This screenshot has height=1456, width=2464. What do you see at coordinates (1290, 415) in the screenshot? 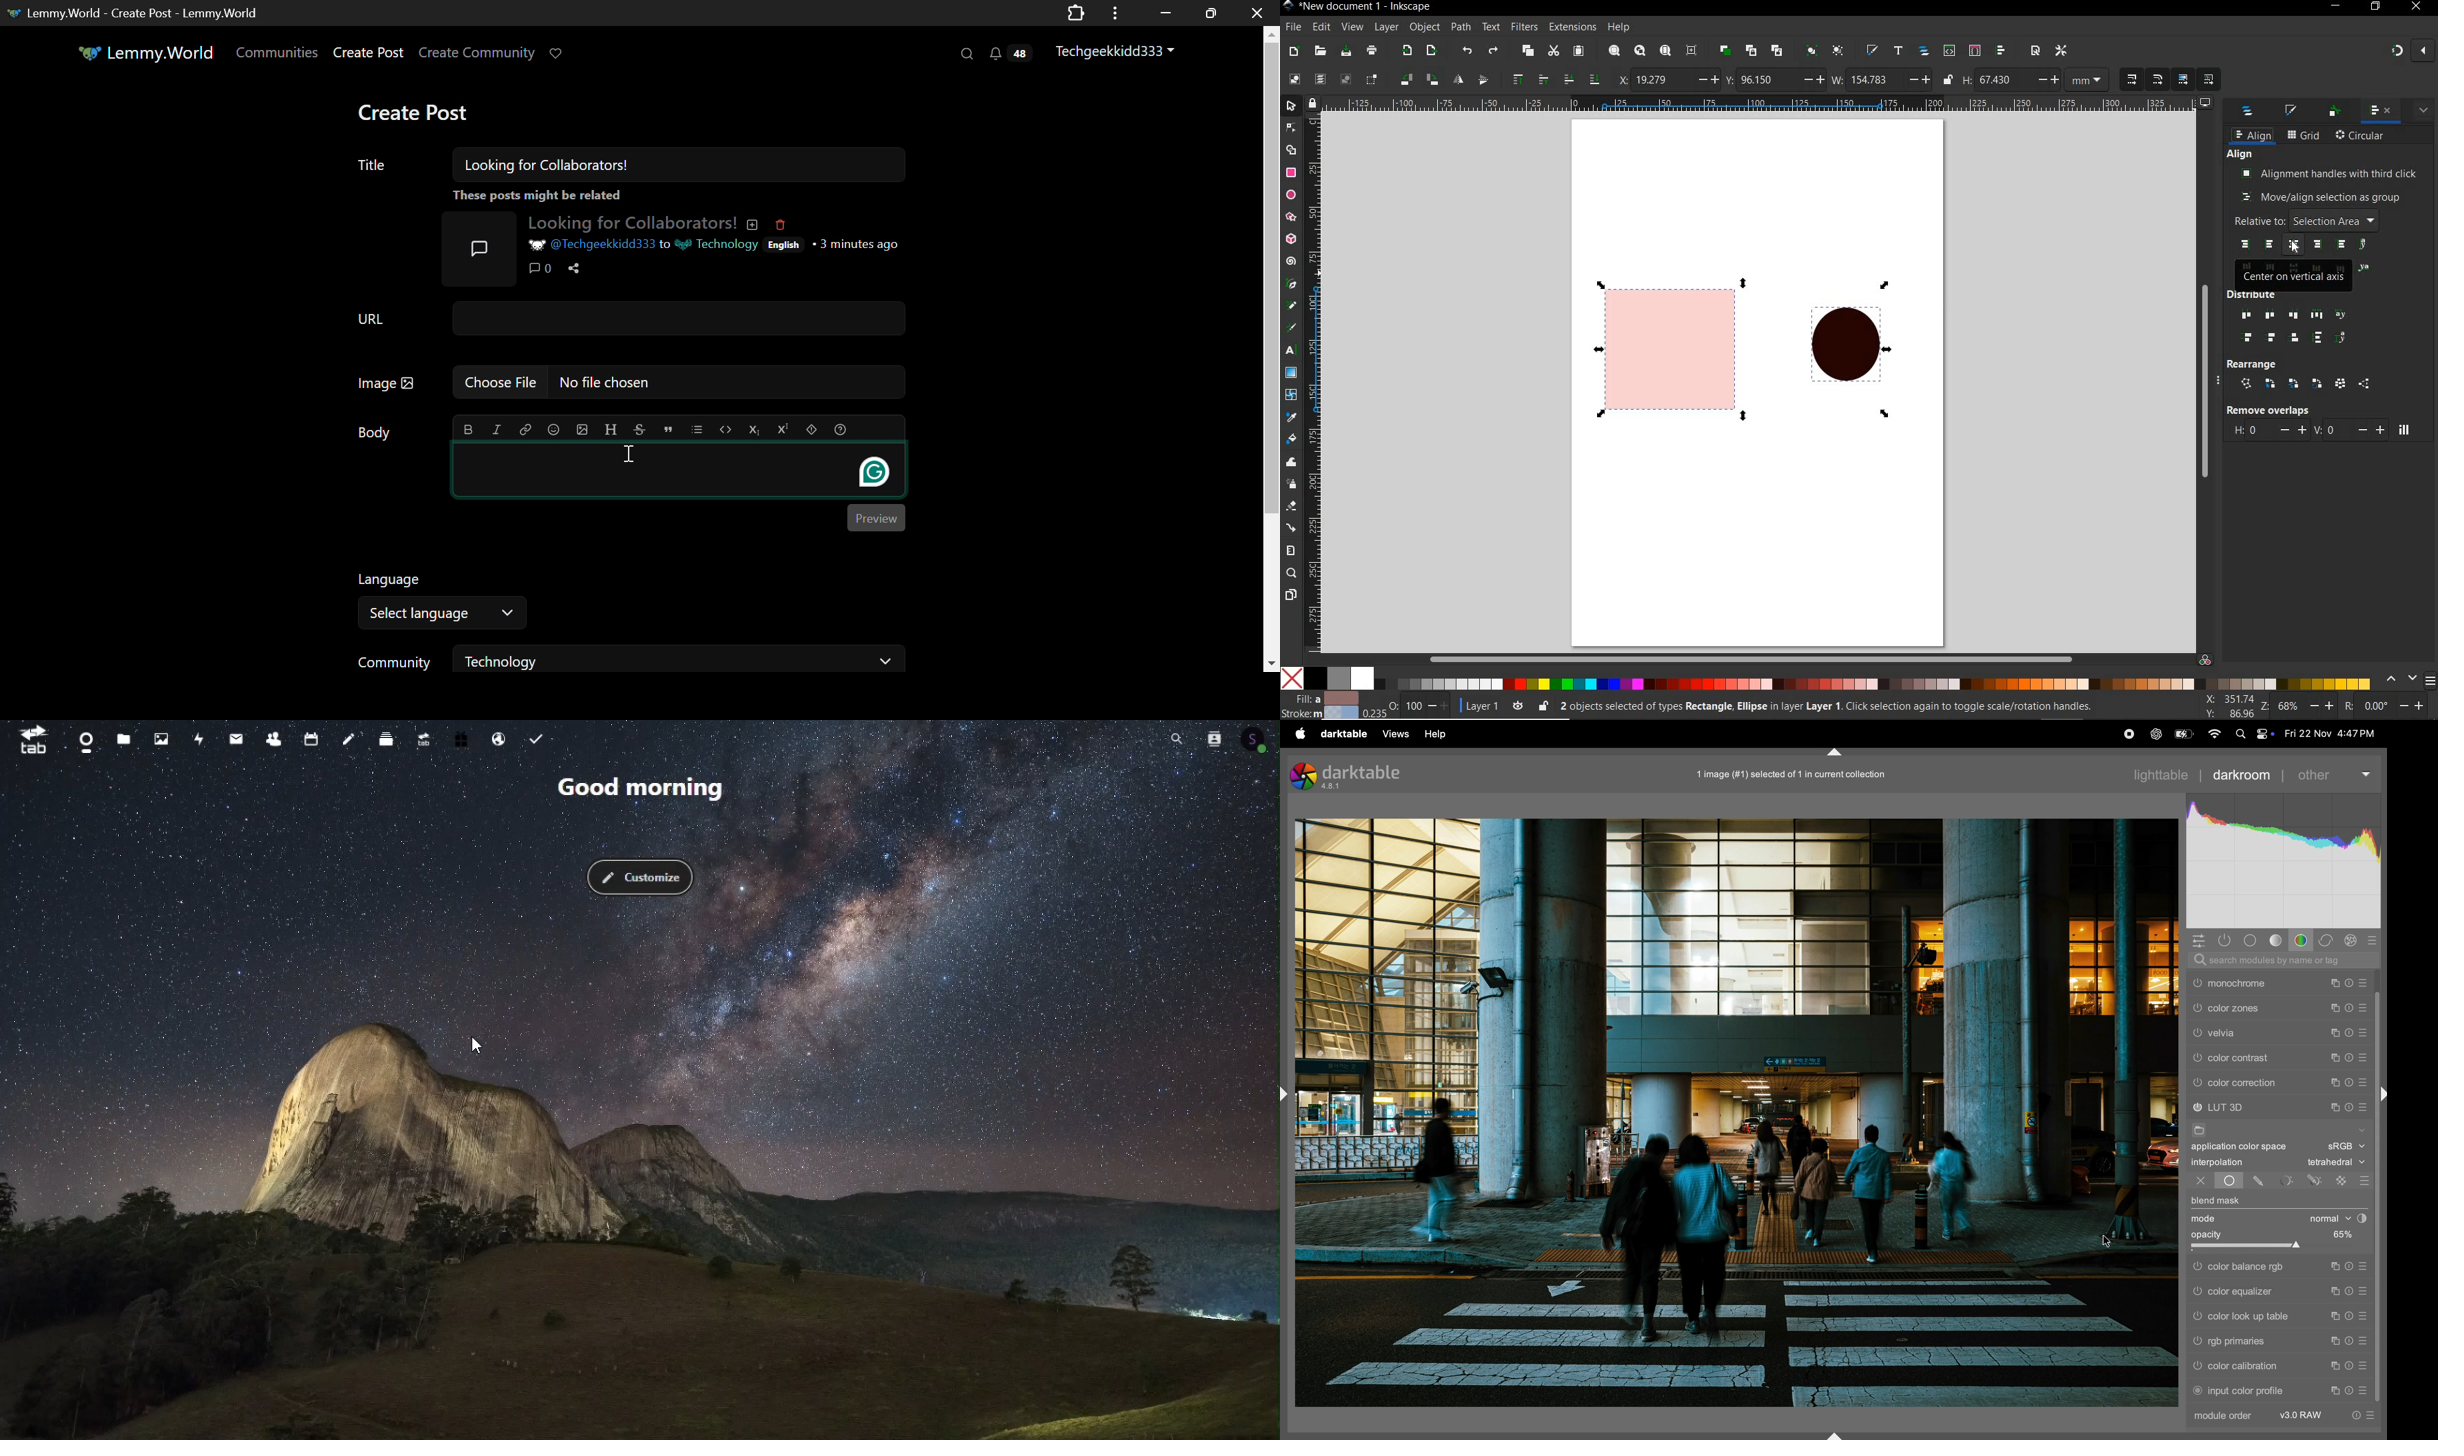
I see `dropper tool` at bounding box center [1290, 415].